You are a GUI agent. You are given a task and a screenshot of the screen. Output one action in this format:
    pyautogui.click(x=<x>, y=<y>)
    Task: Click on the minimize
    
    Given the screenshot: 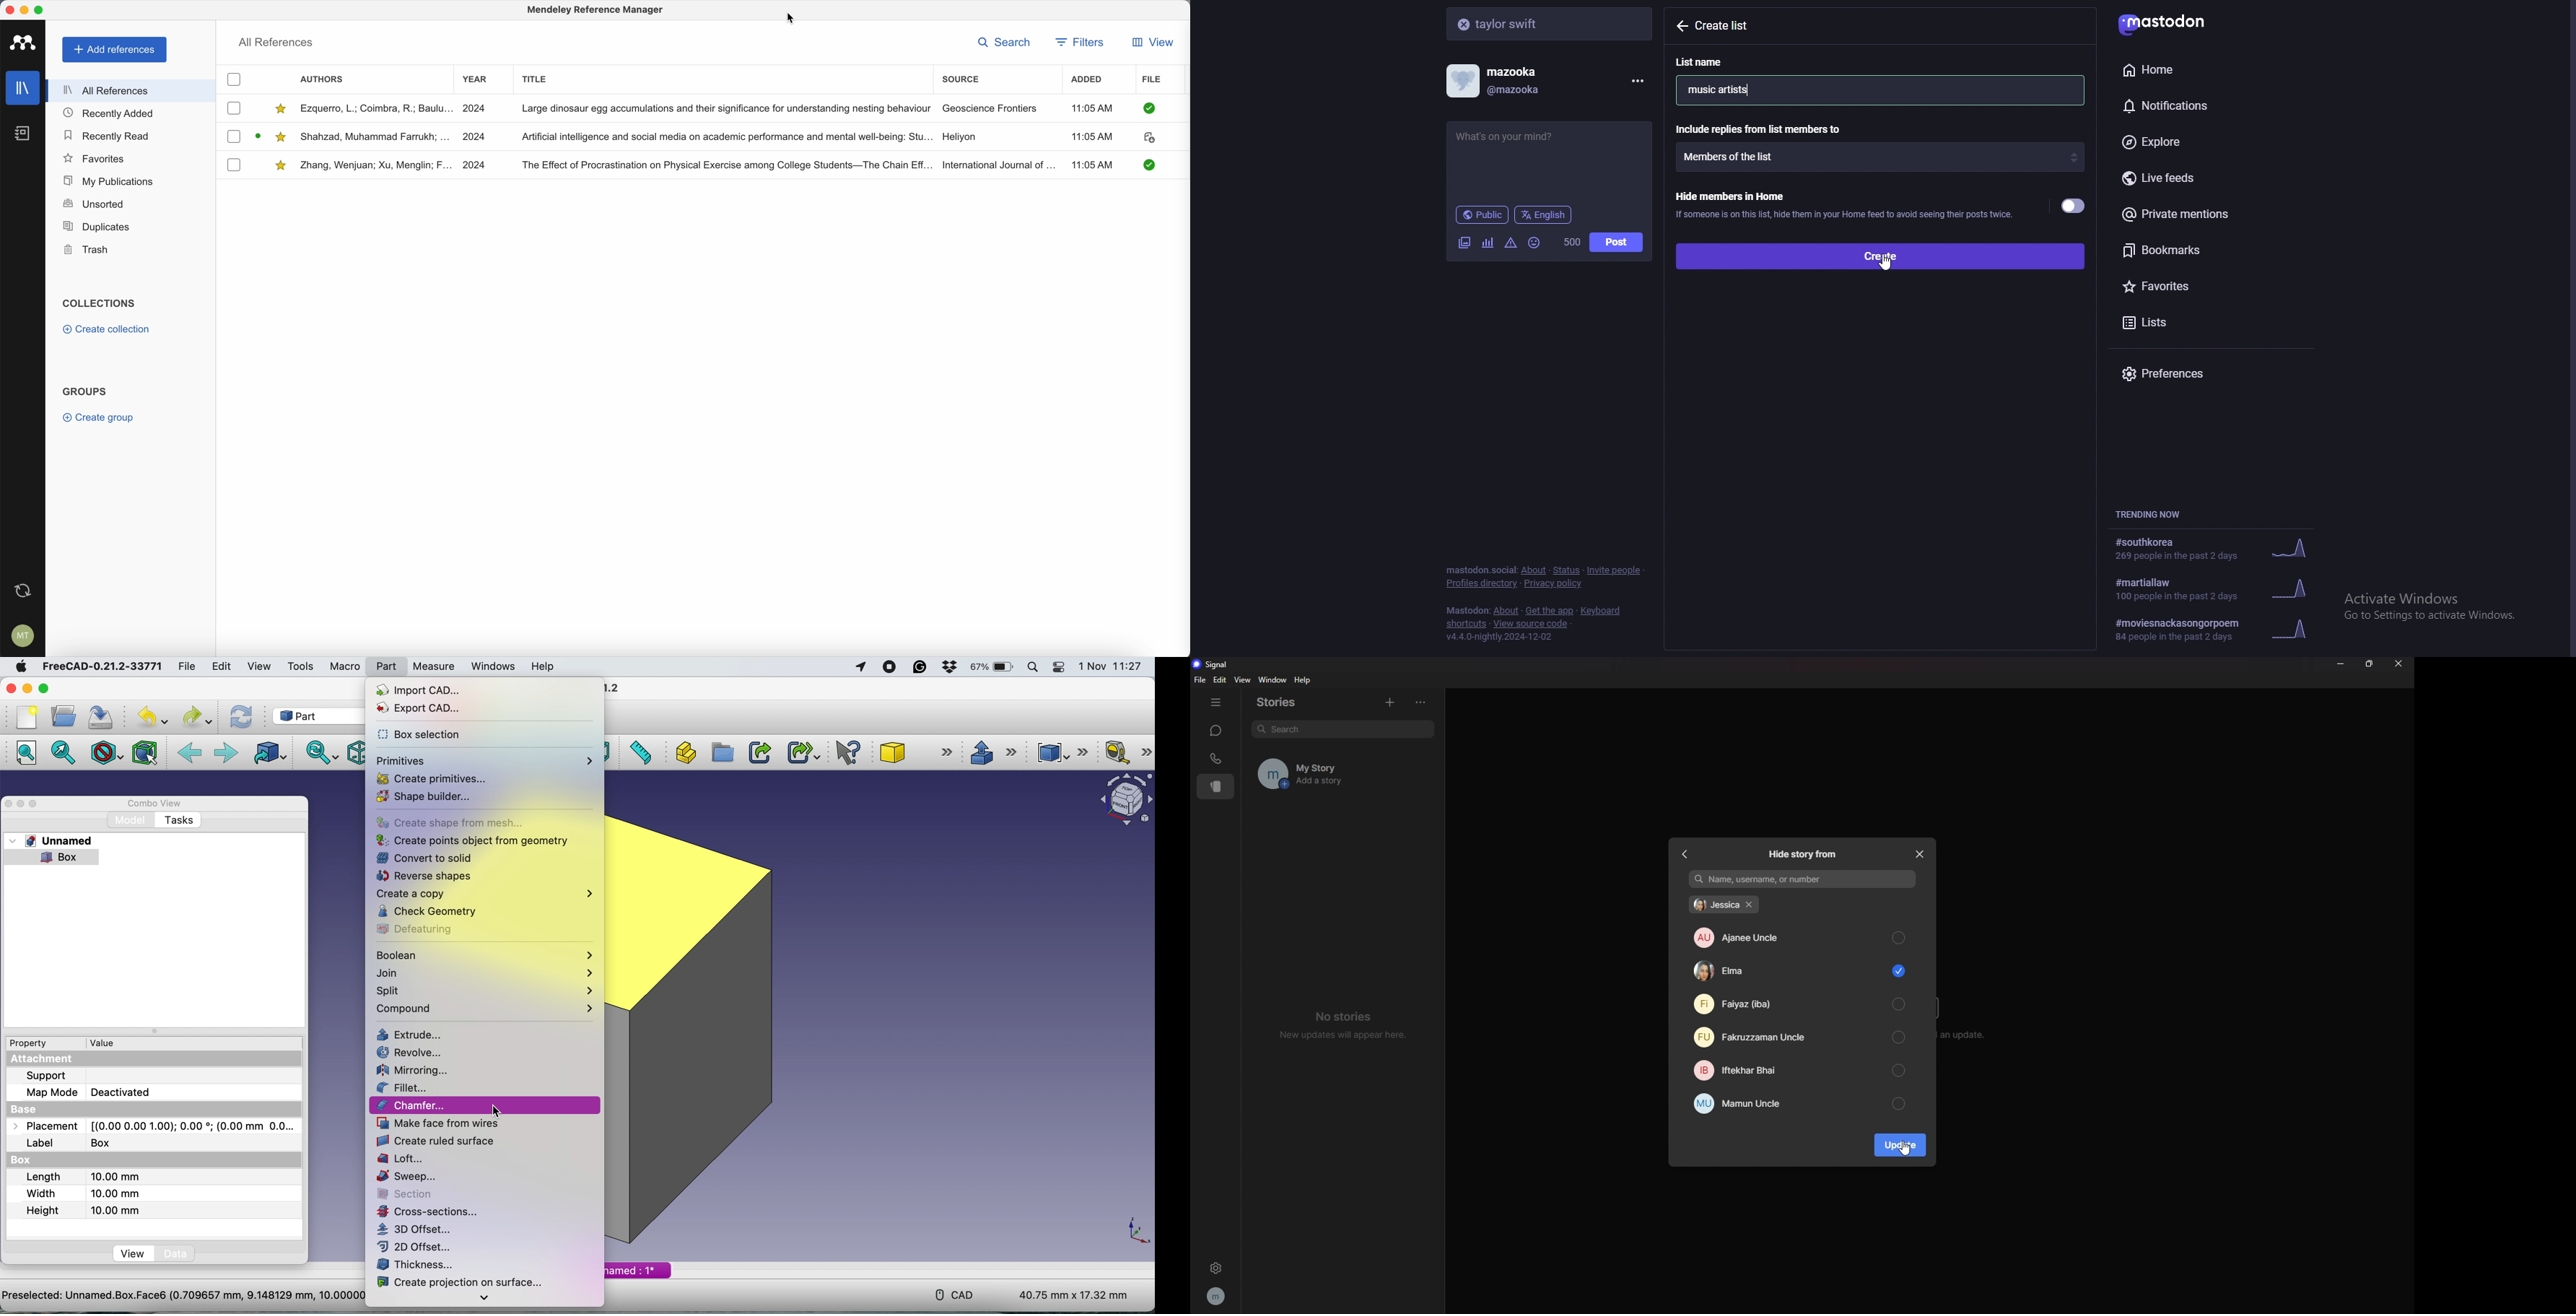 What is the action you would take?
    pyautogui.click(x=2340, y=663)
    